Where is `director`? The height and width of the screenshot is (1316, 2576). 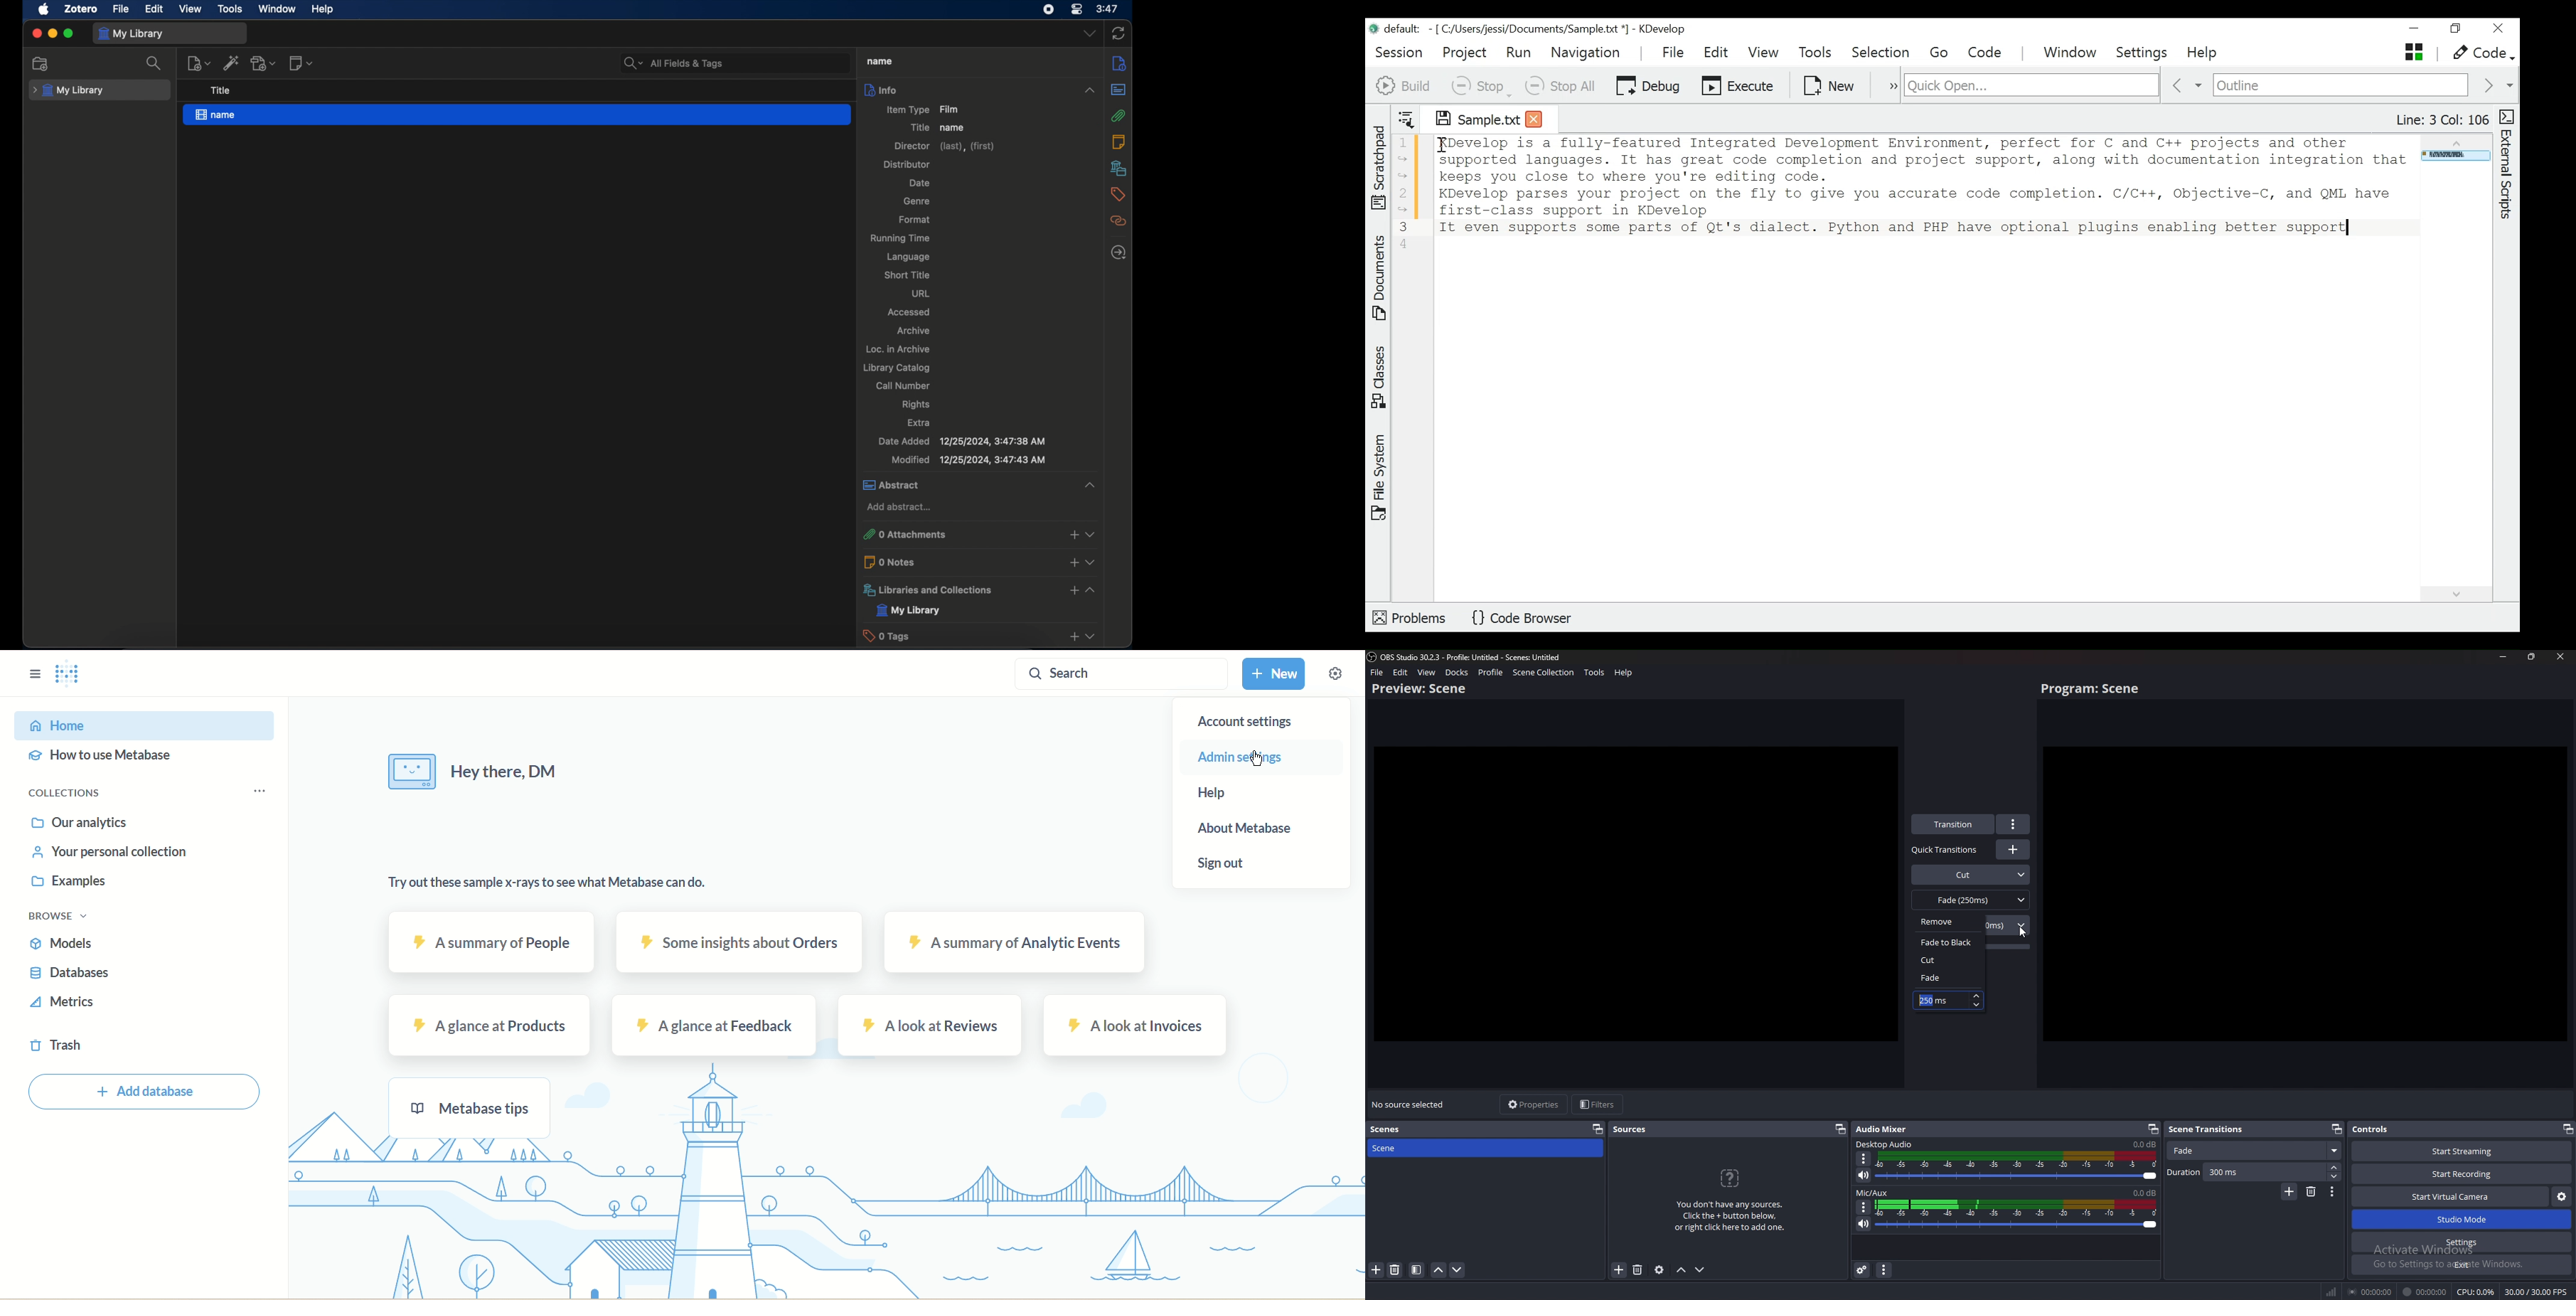 director is located at coordinates (945, 147).